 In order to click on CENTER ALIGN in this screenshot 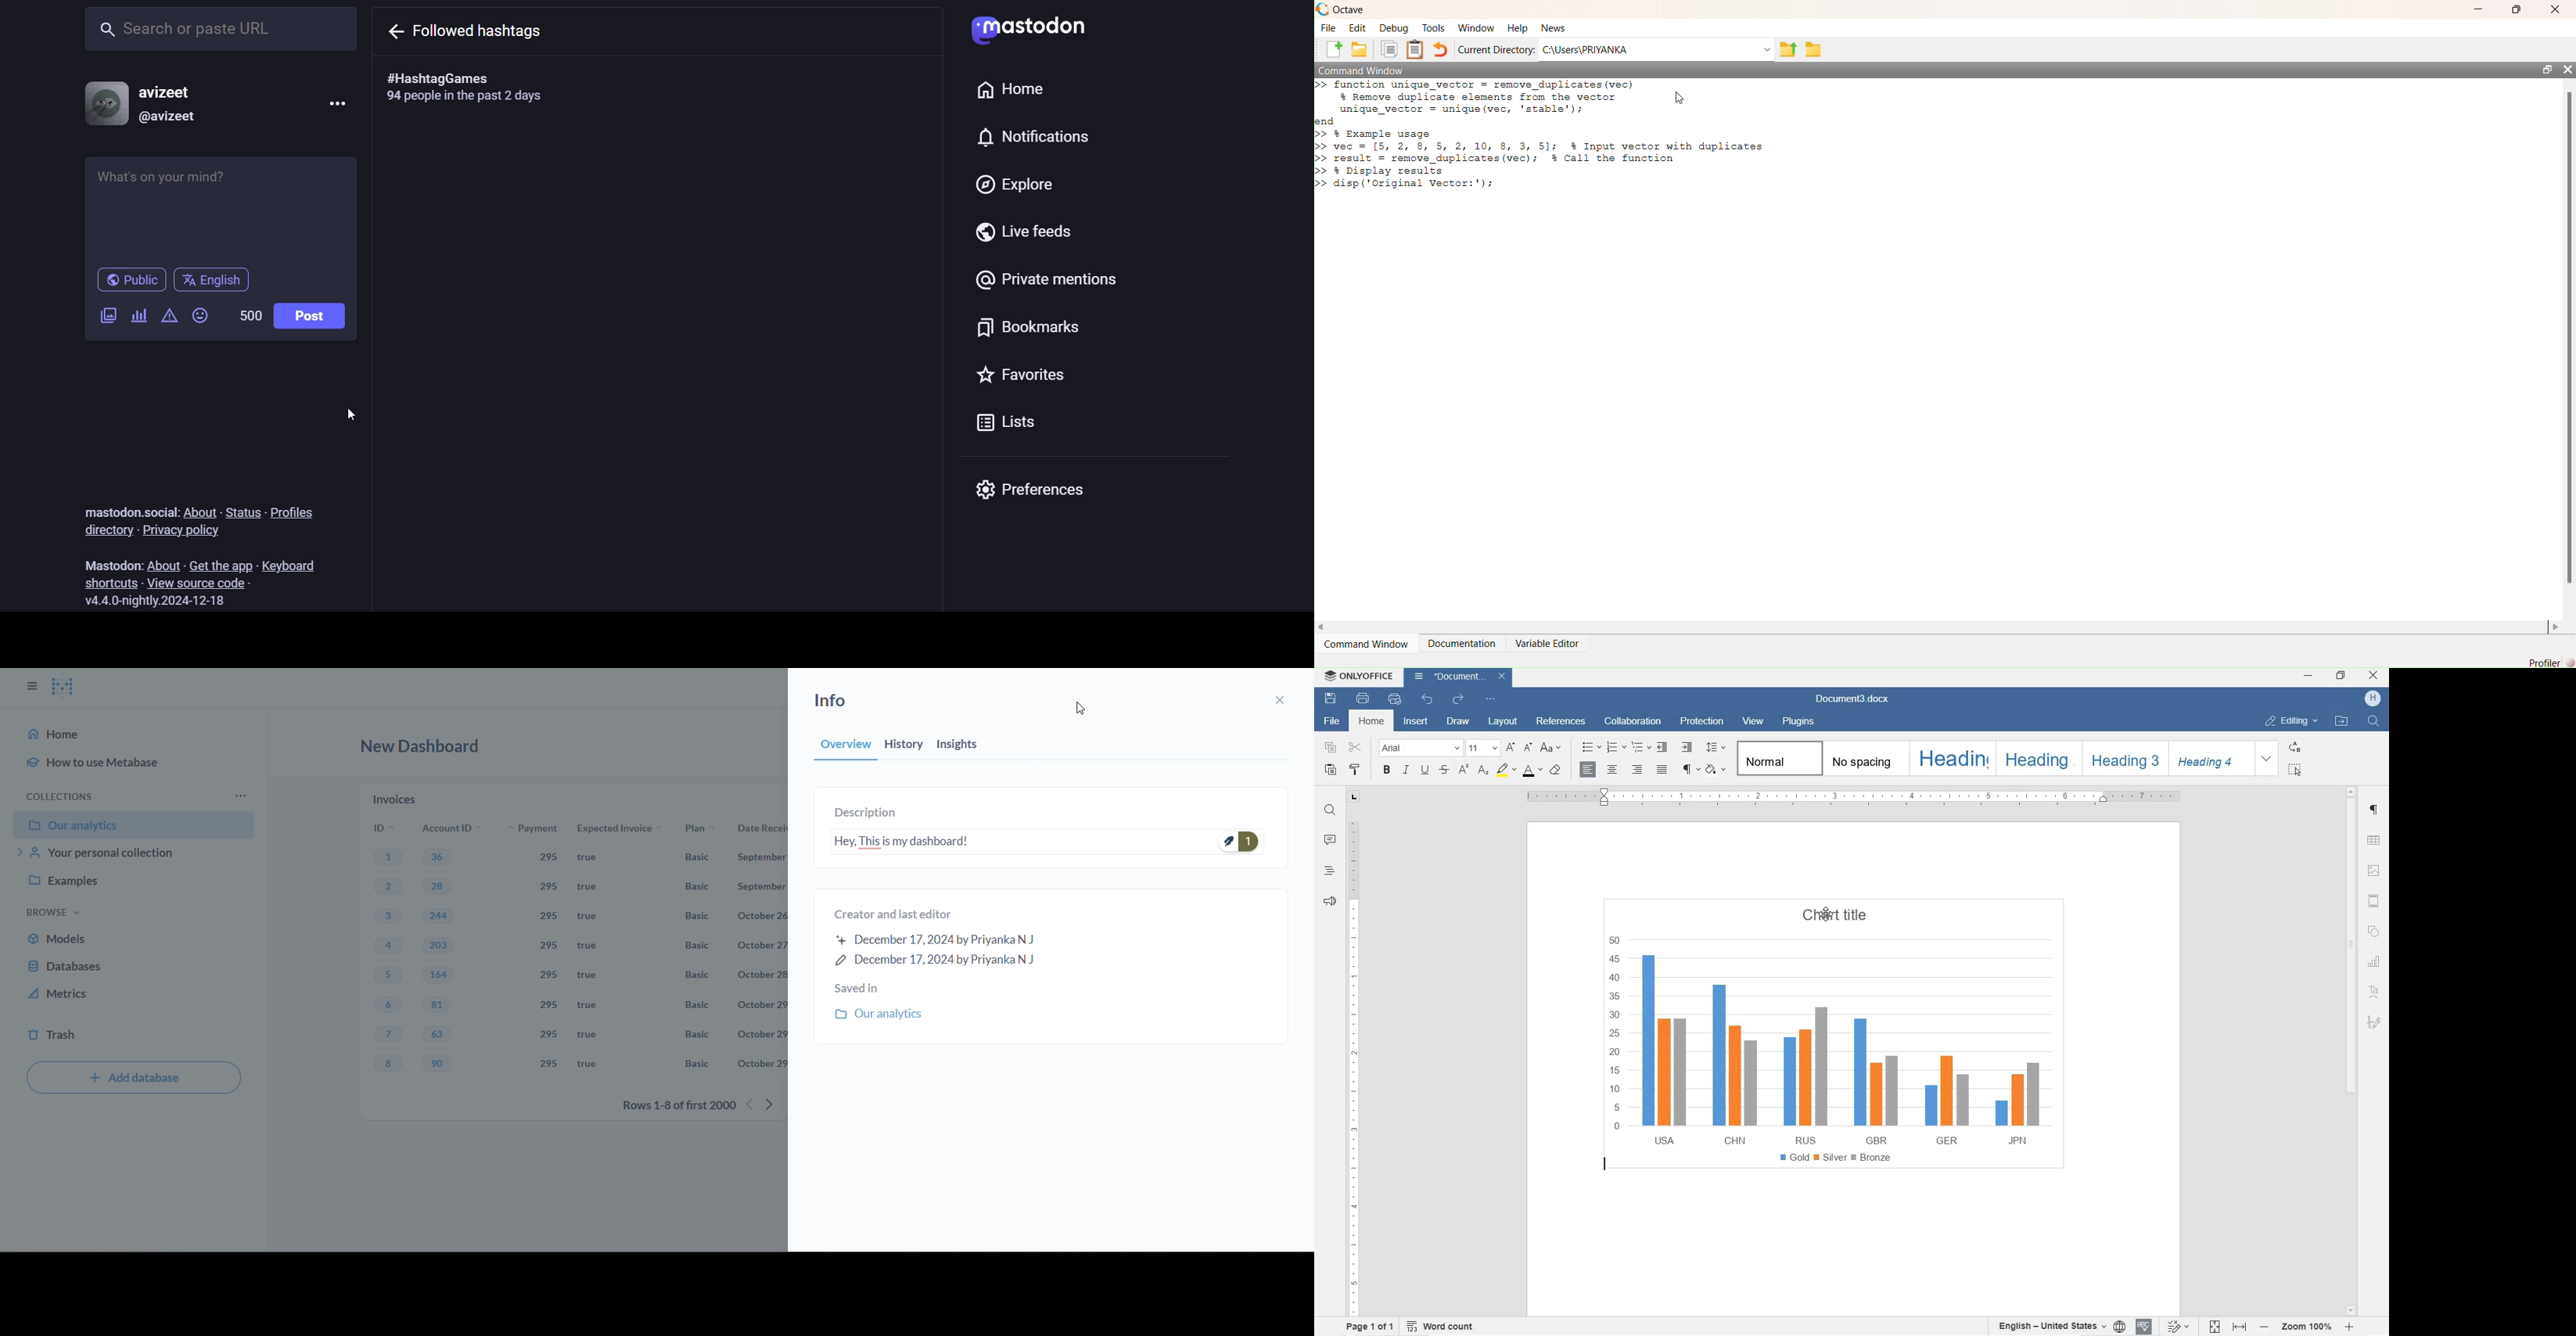, I will do `click(1612, 770)`.